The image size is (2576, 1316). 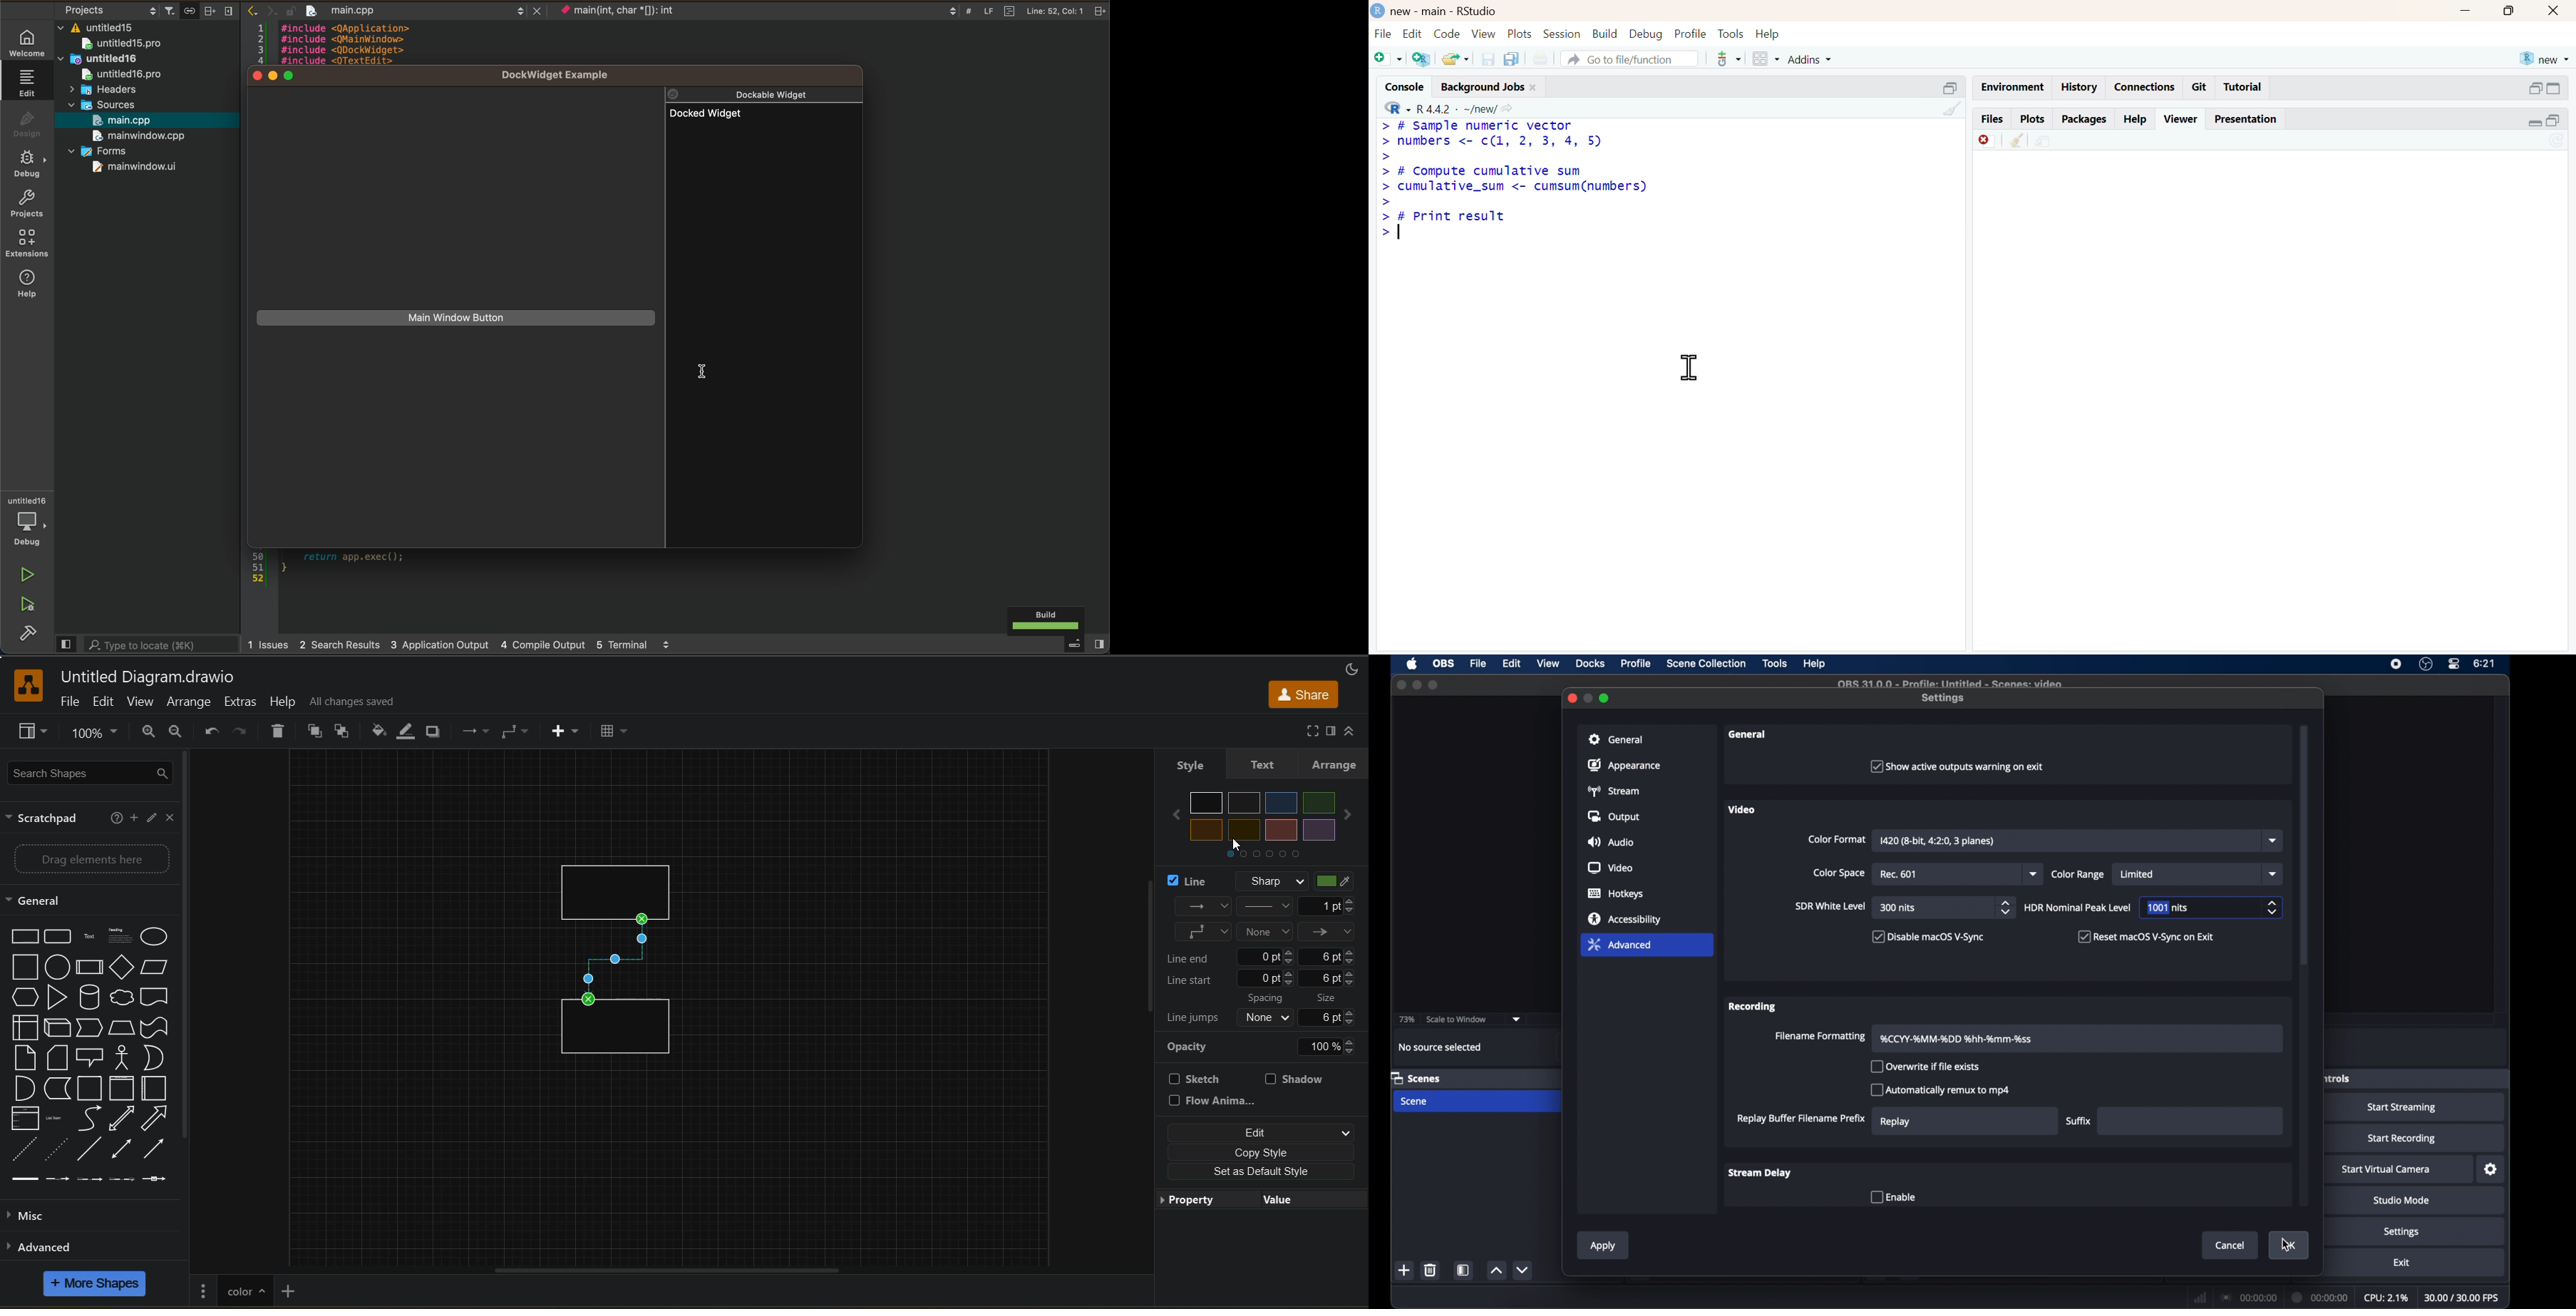 I want to click on previous, so click(x=1173, y=816).